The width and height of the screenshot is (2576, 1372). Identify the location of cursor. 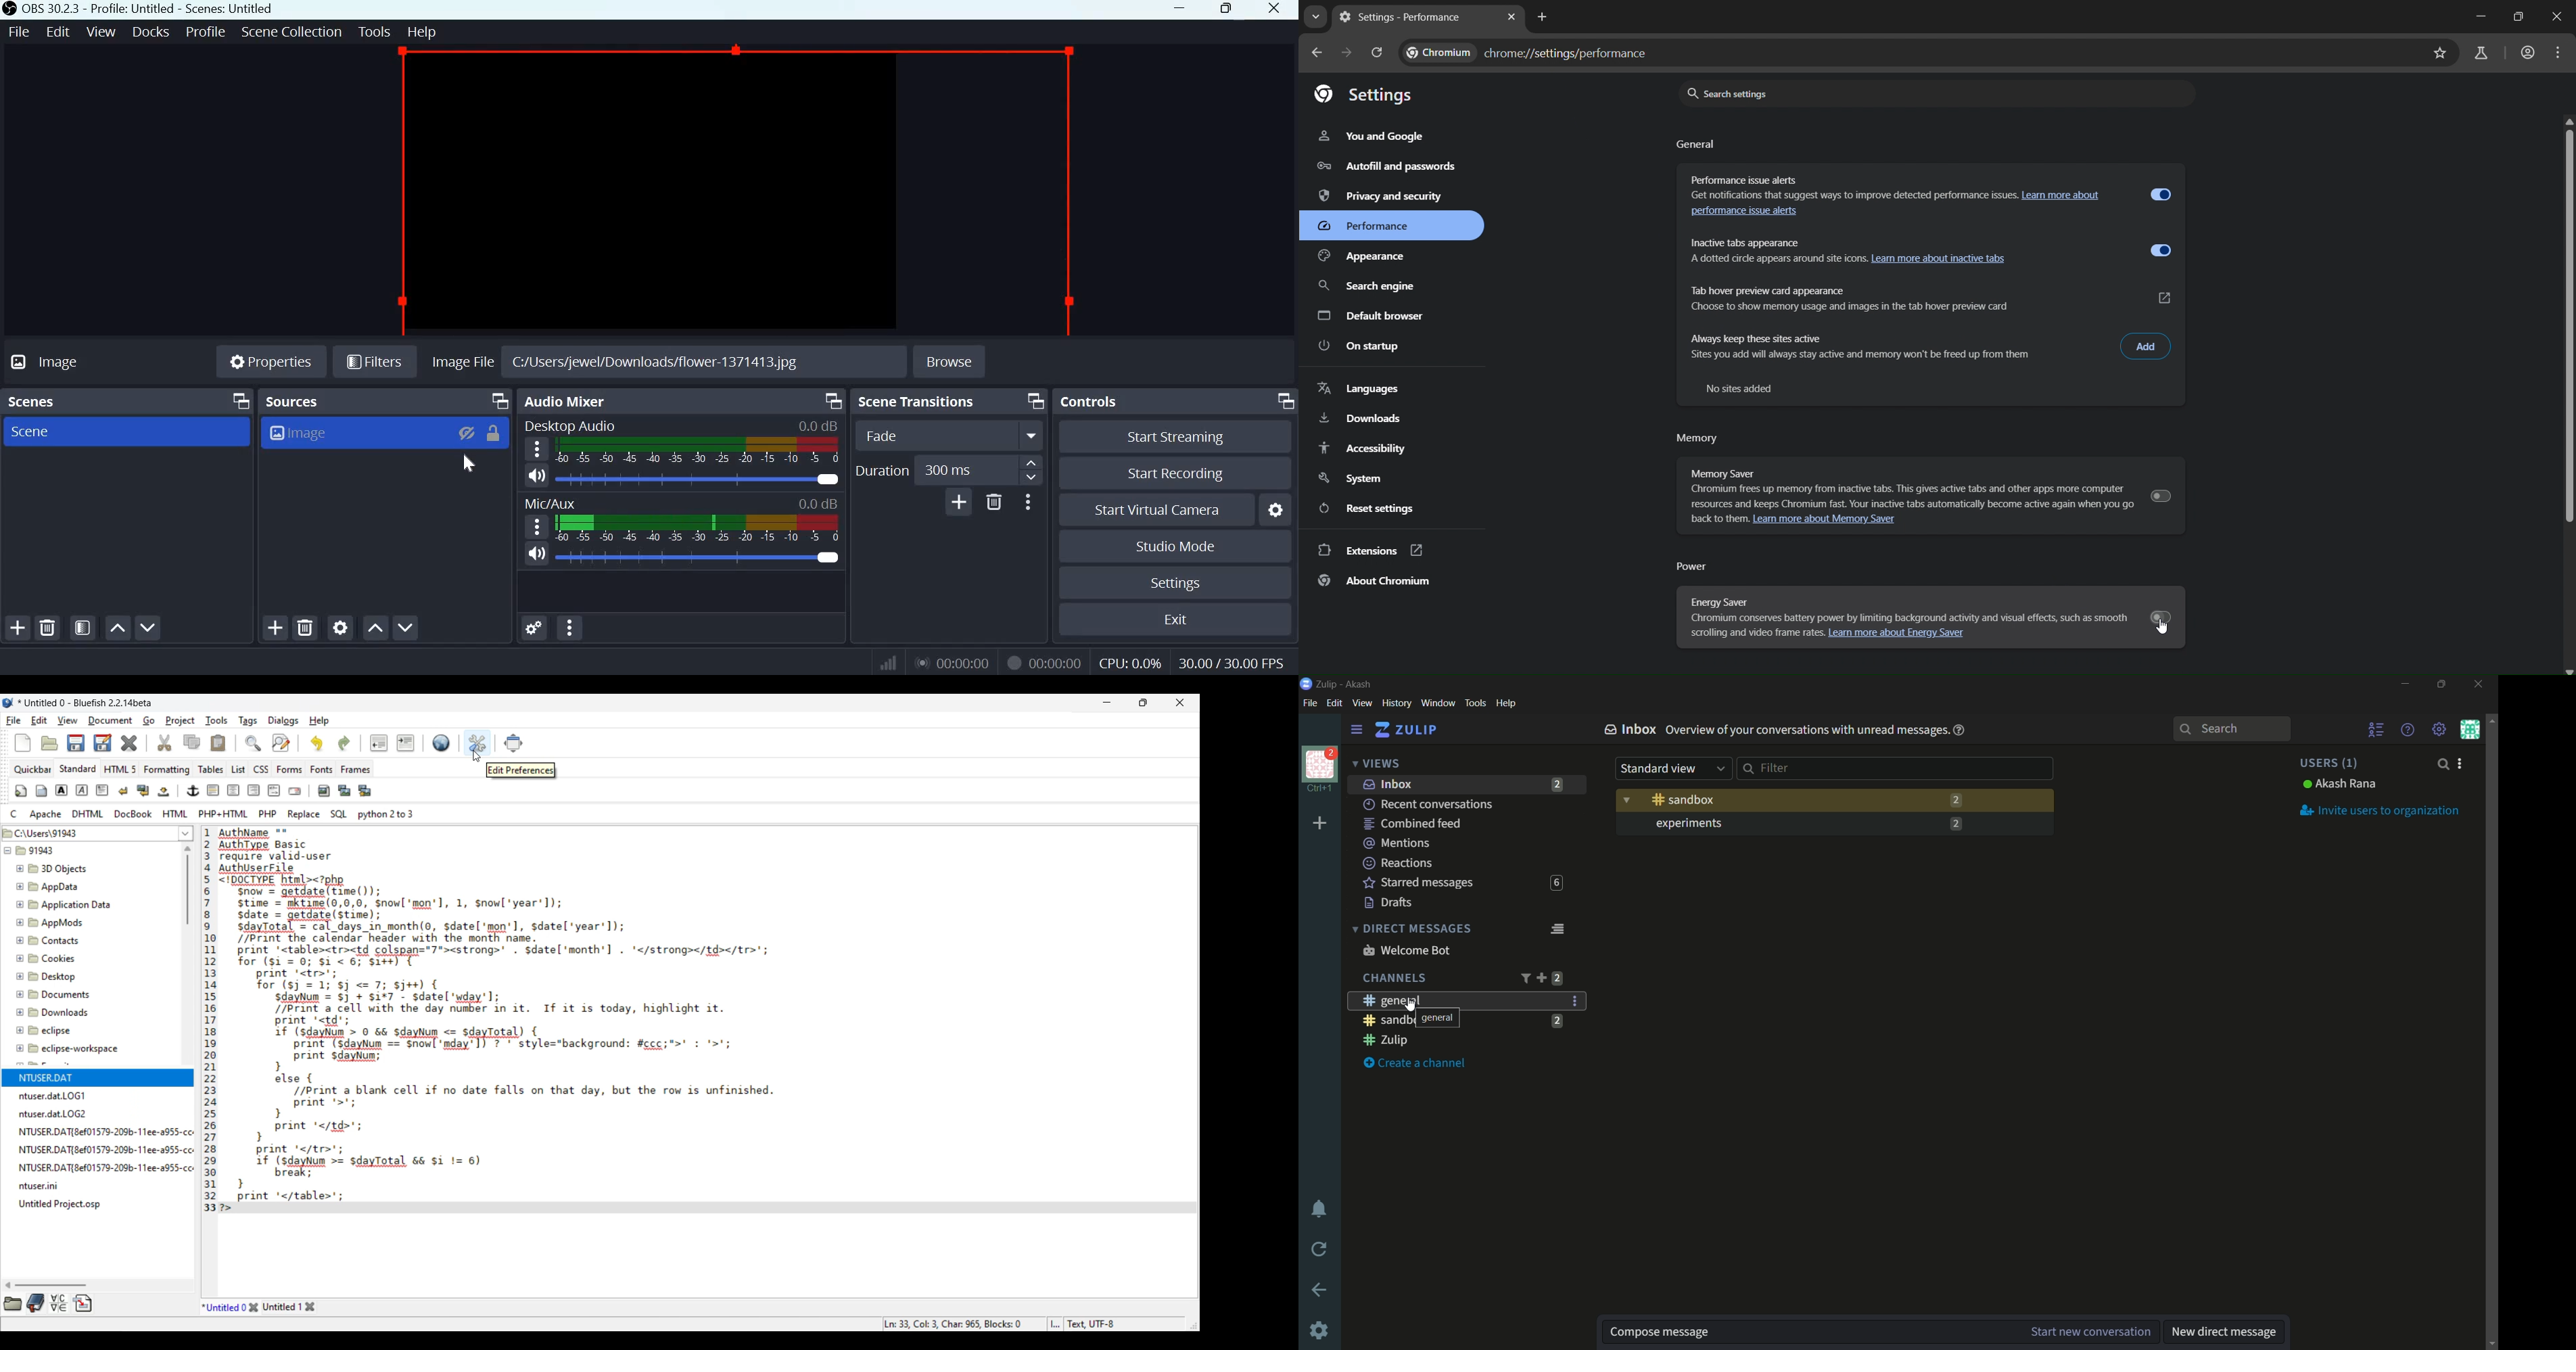
(467, 464).